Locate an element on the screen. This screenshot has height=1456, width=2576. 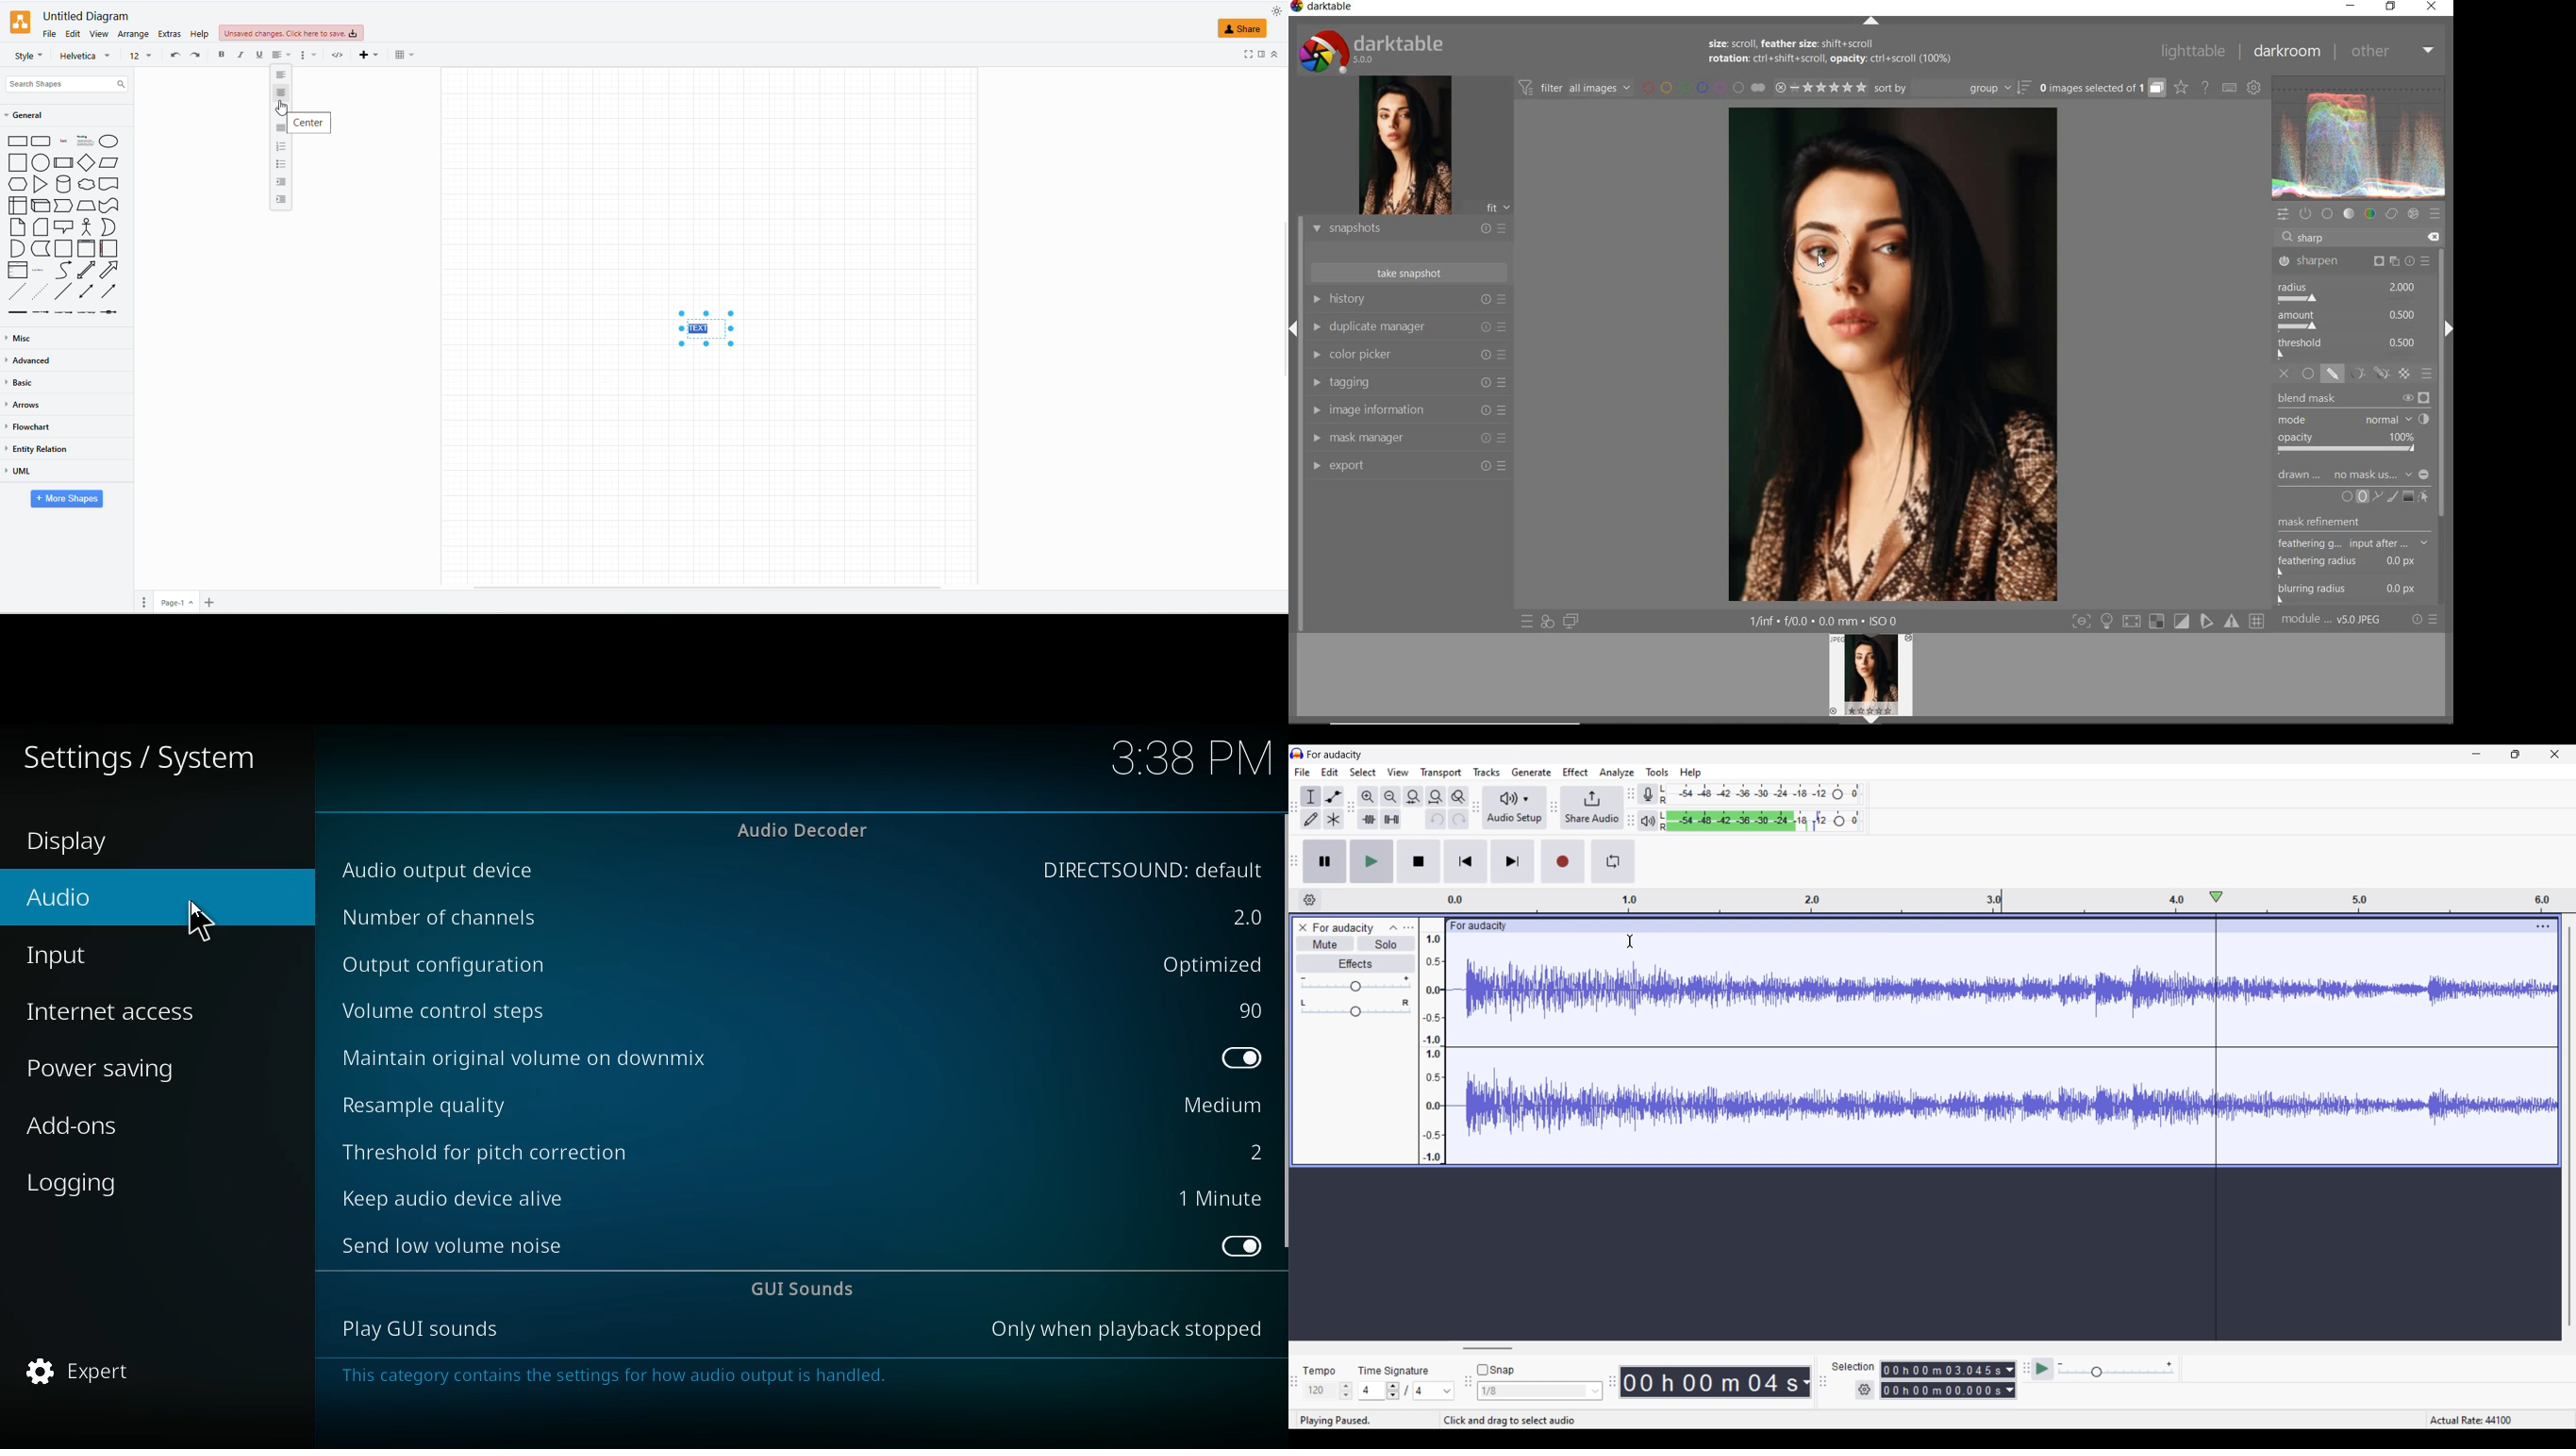
drawn mask is located at coordinates (2300, 477).